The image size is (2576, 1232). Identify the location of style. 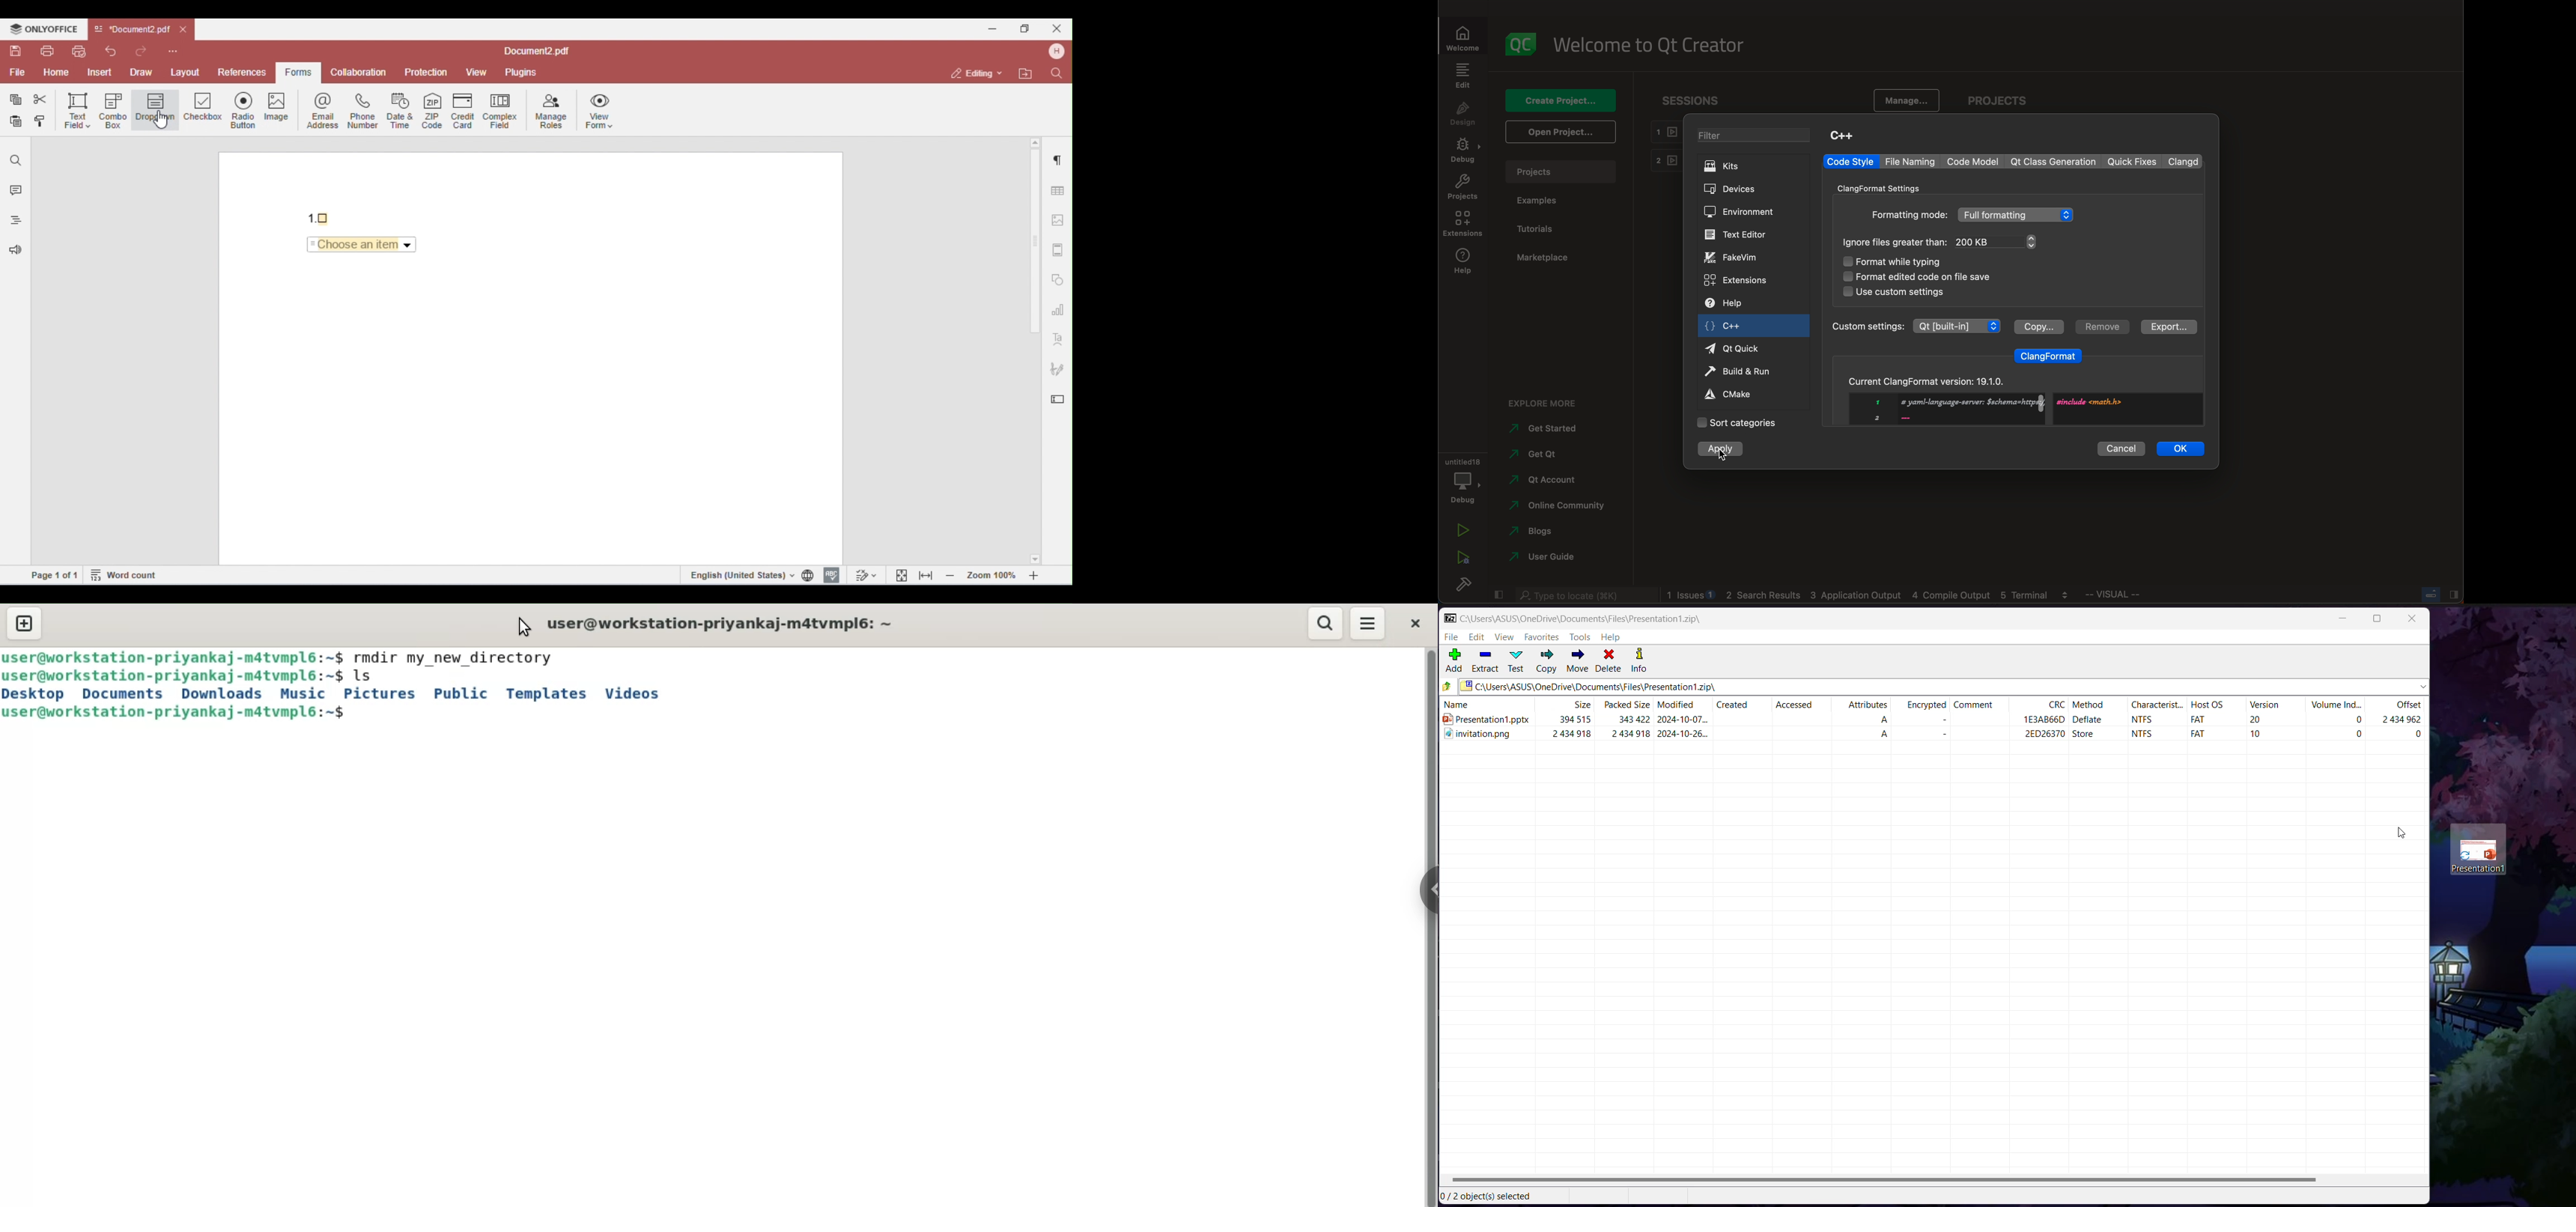
(1850, 162).